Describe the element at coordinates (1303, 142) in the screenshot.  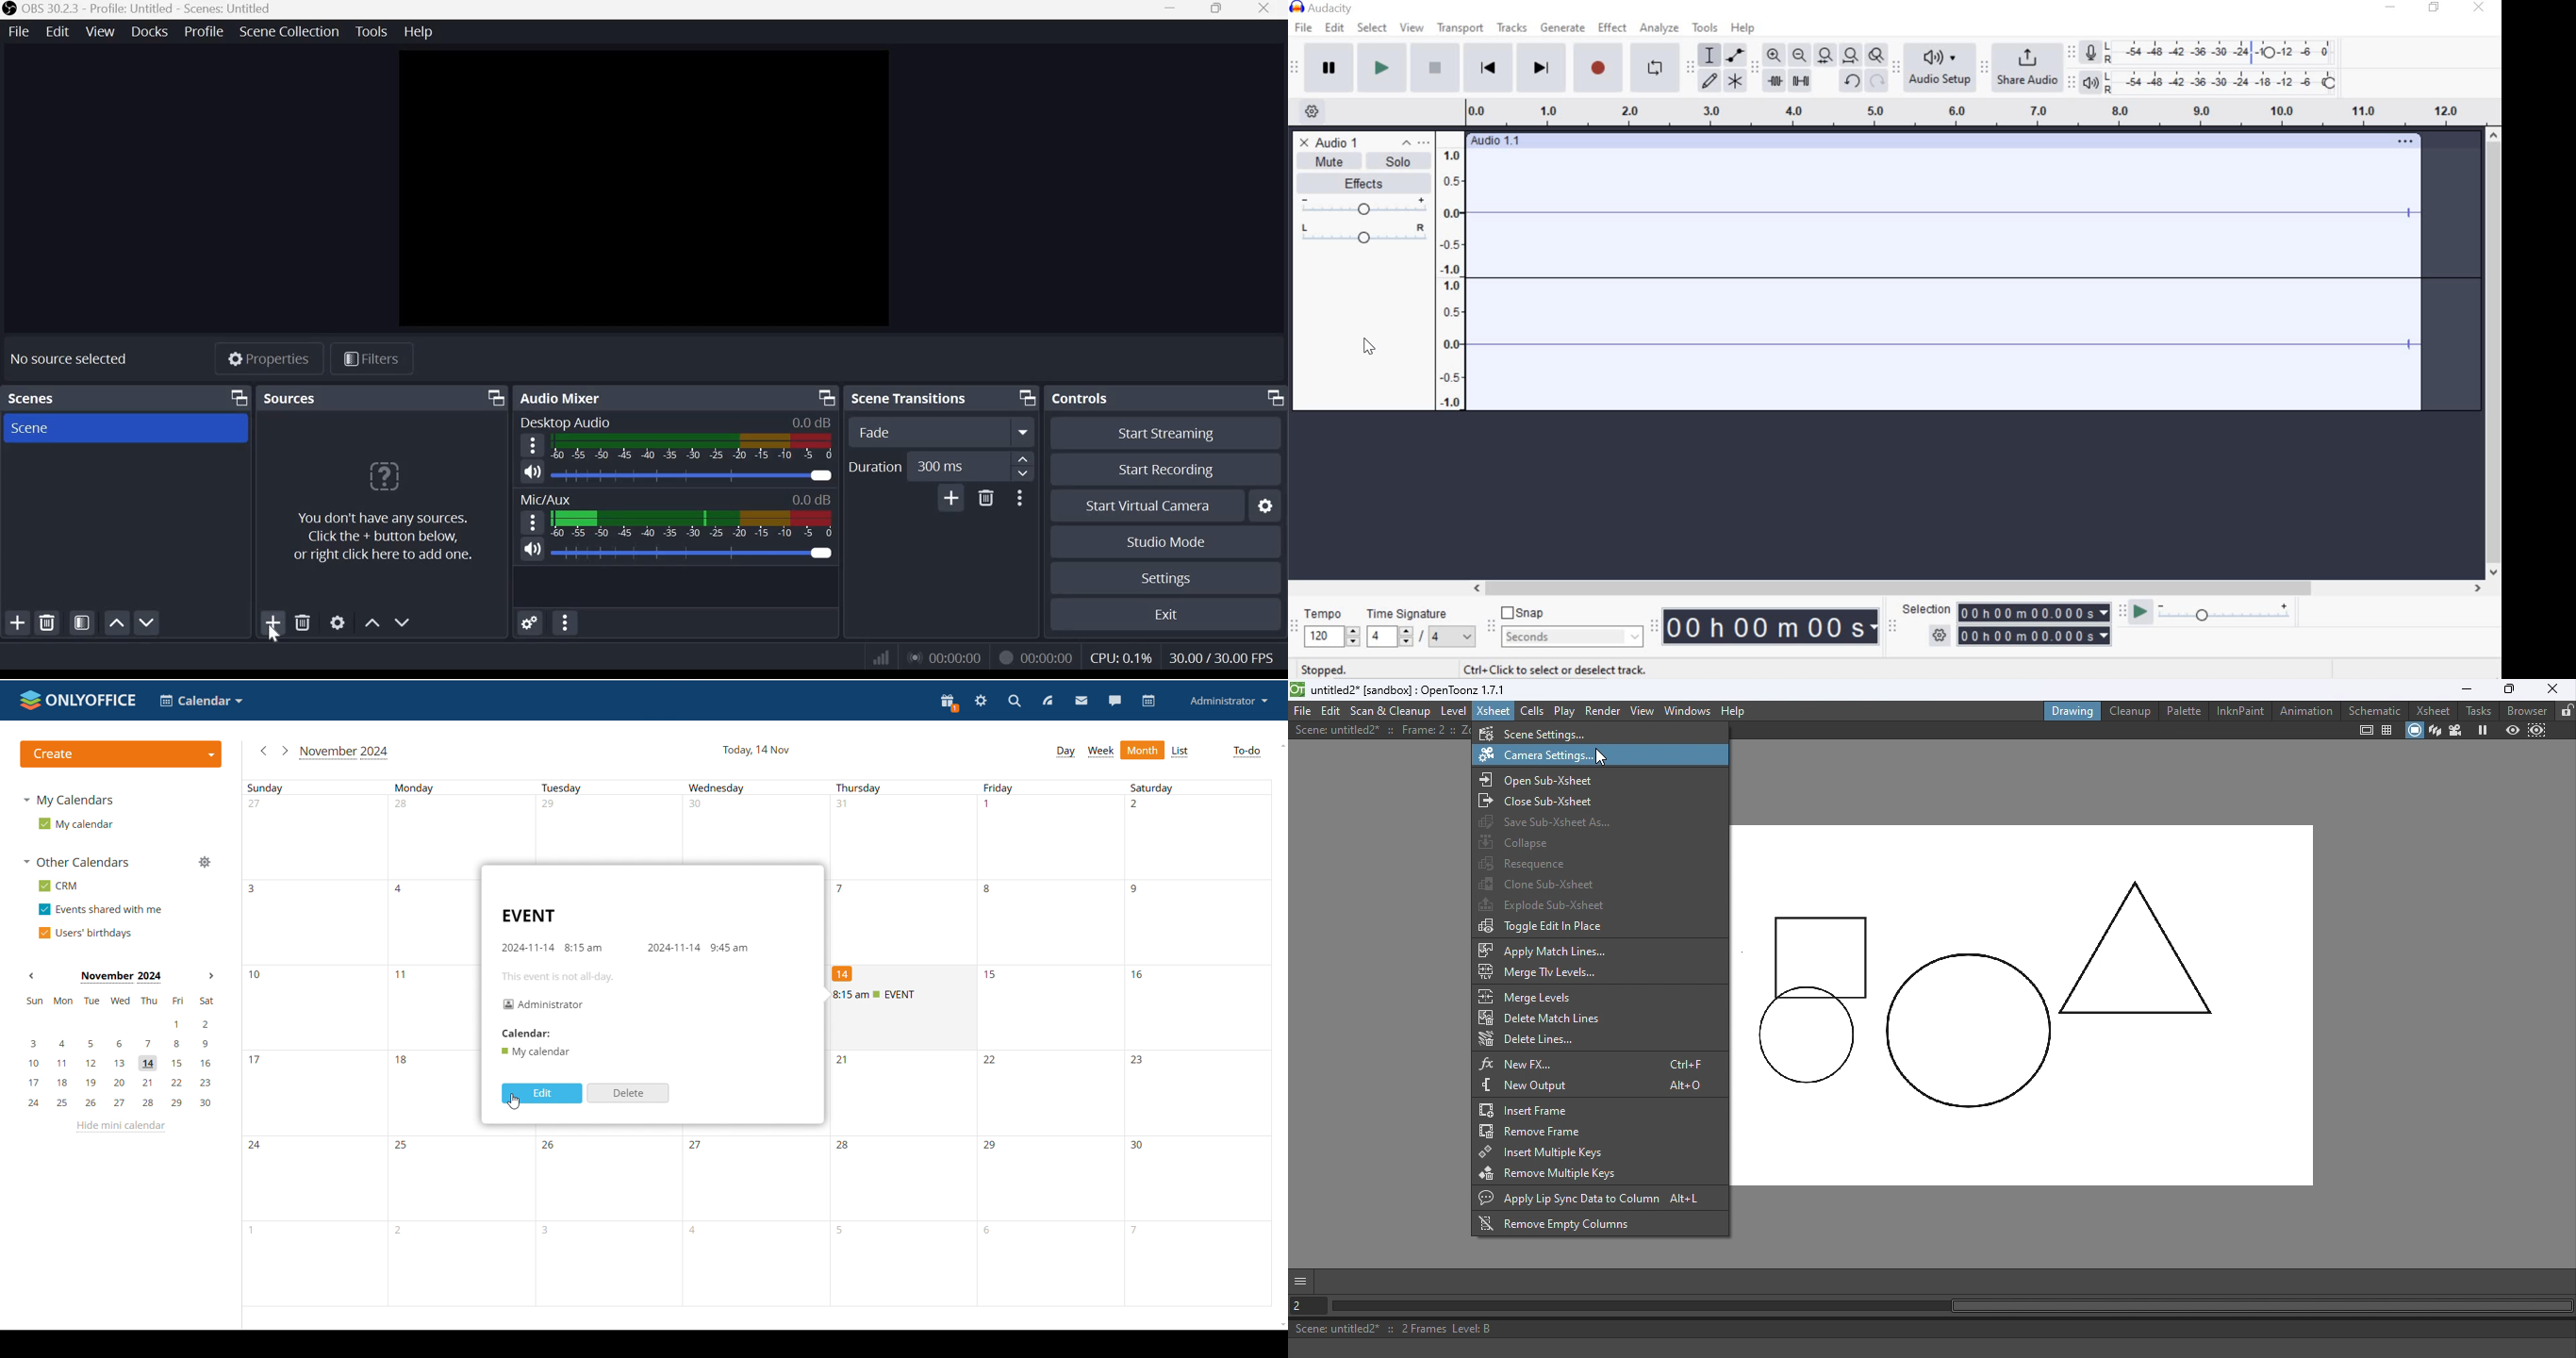
I see `CLOSE` at that location.